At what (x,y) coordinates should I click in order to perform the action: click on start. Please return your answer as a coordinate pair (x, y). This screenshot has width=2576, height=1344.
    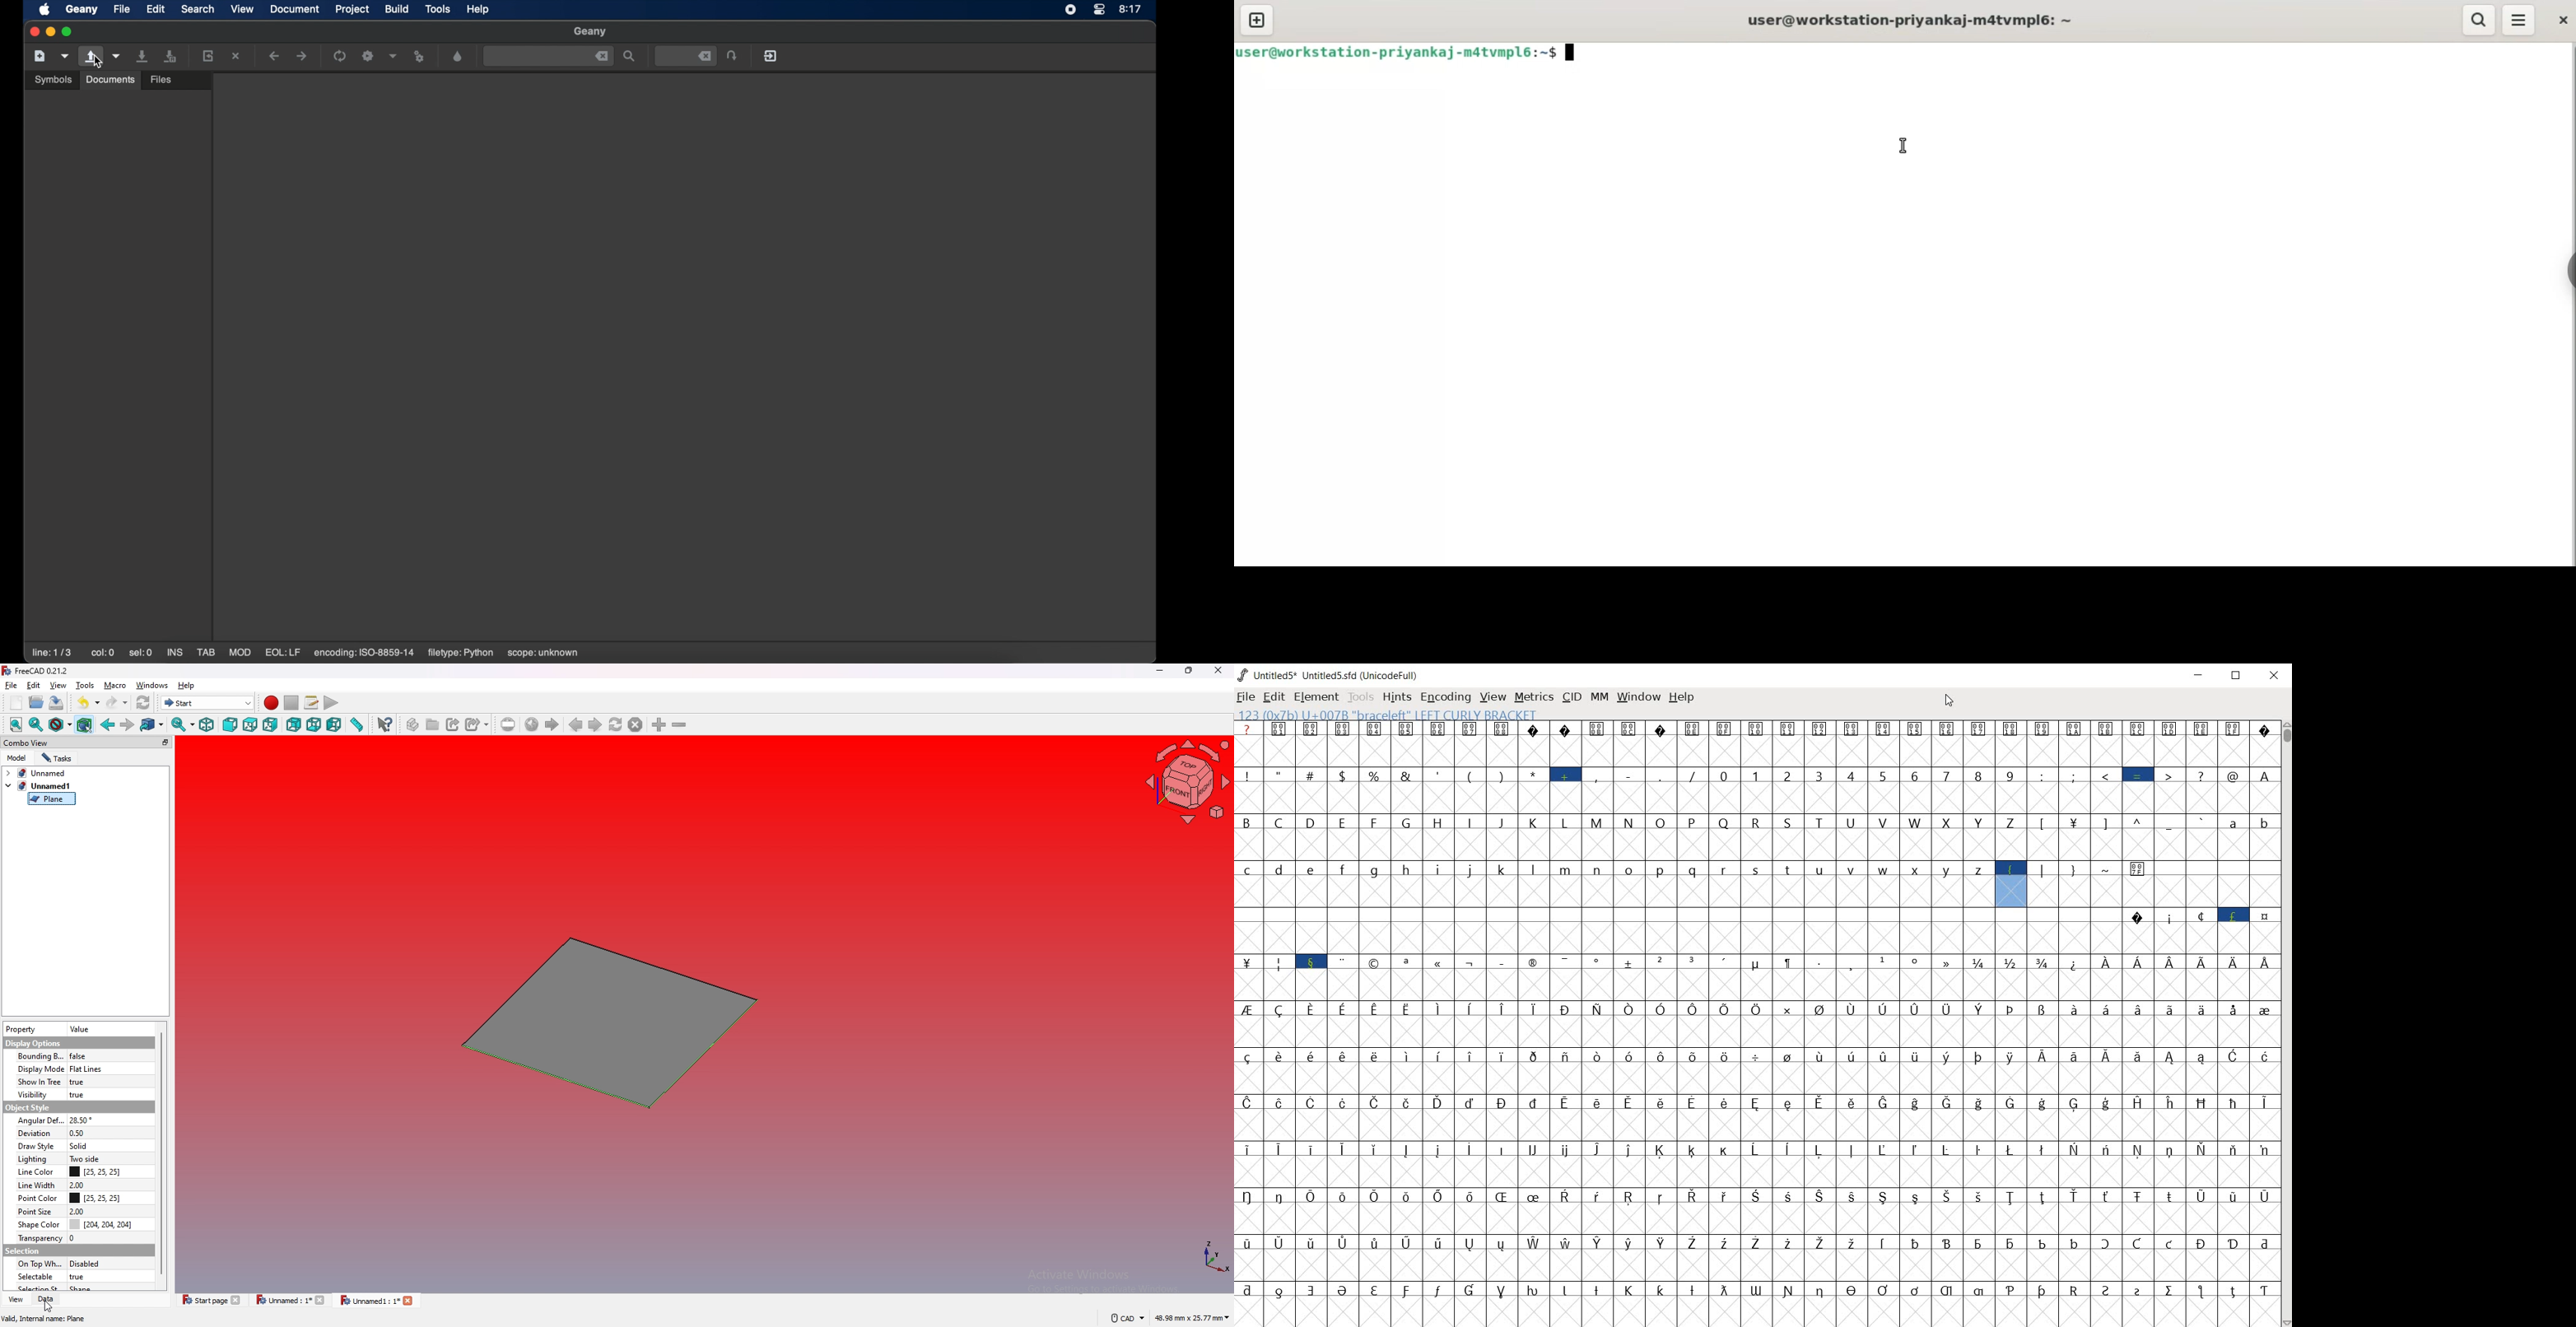
    Looking at the image, I should click on (208, 702).